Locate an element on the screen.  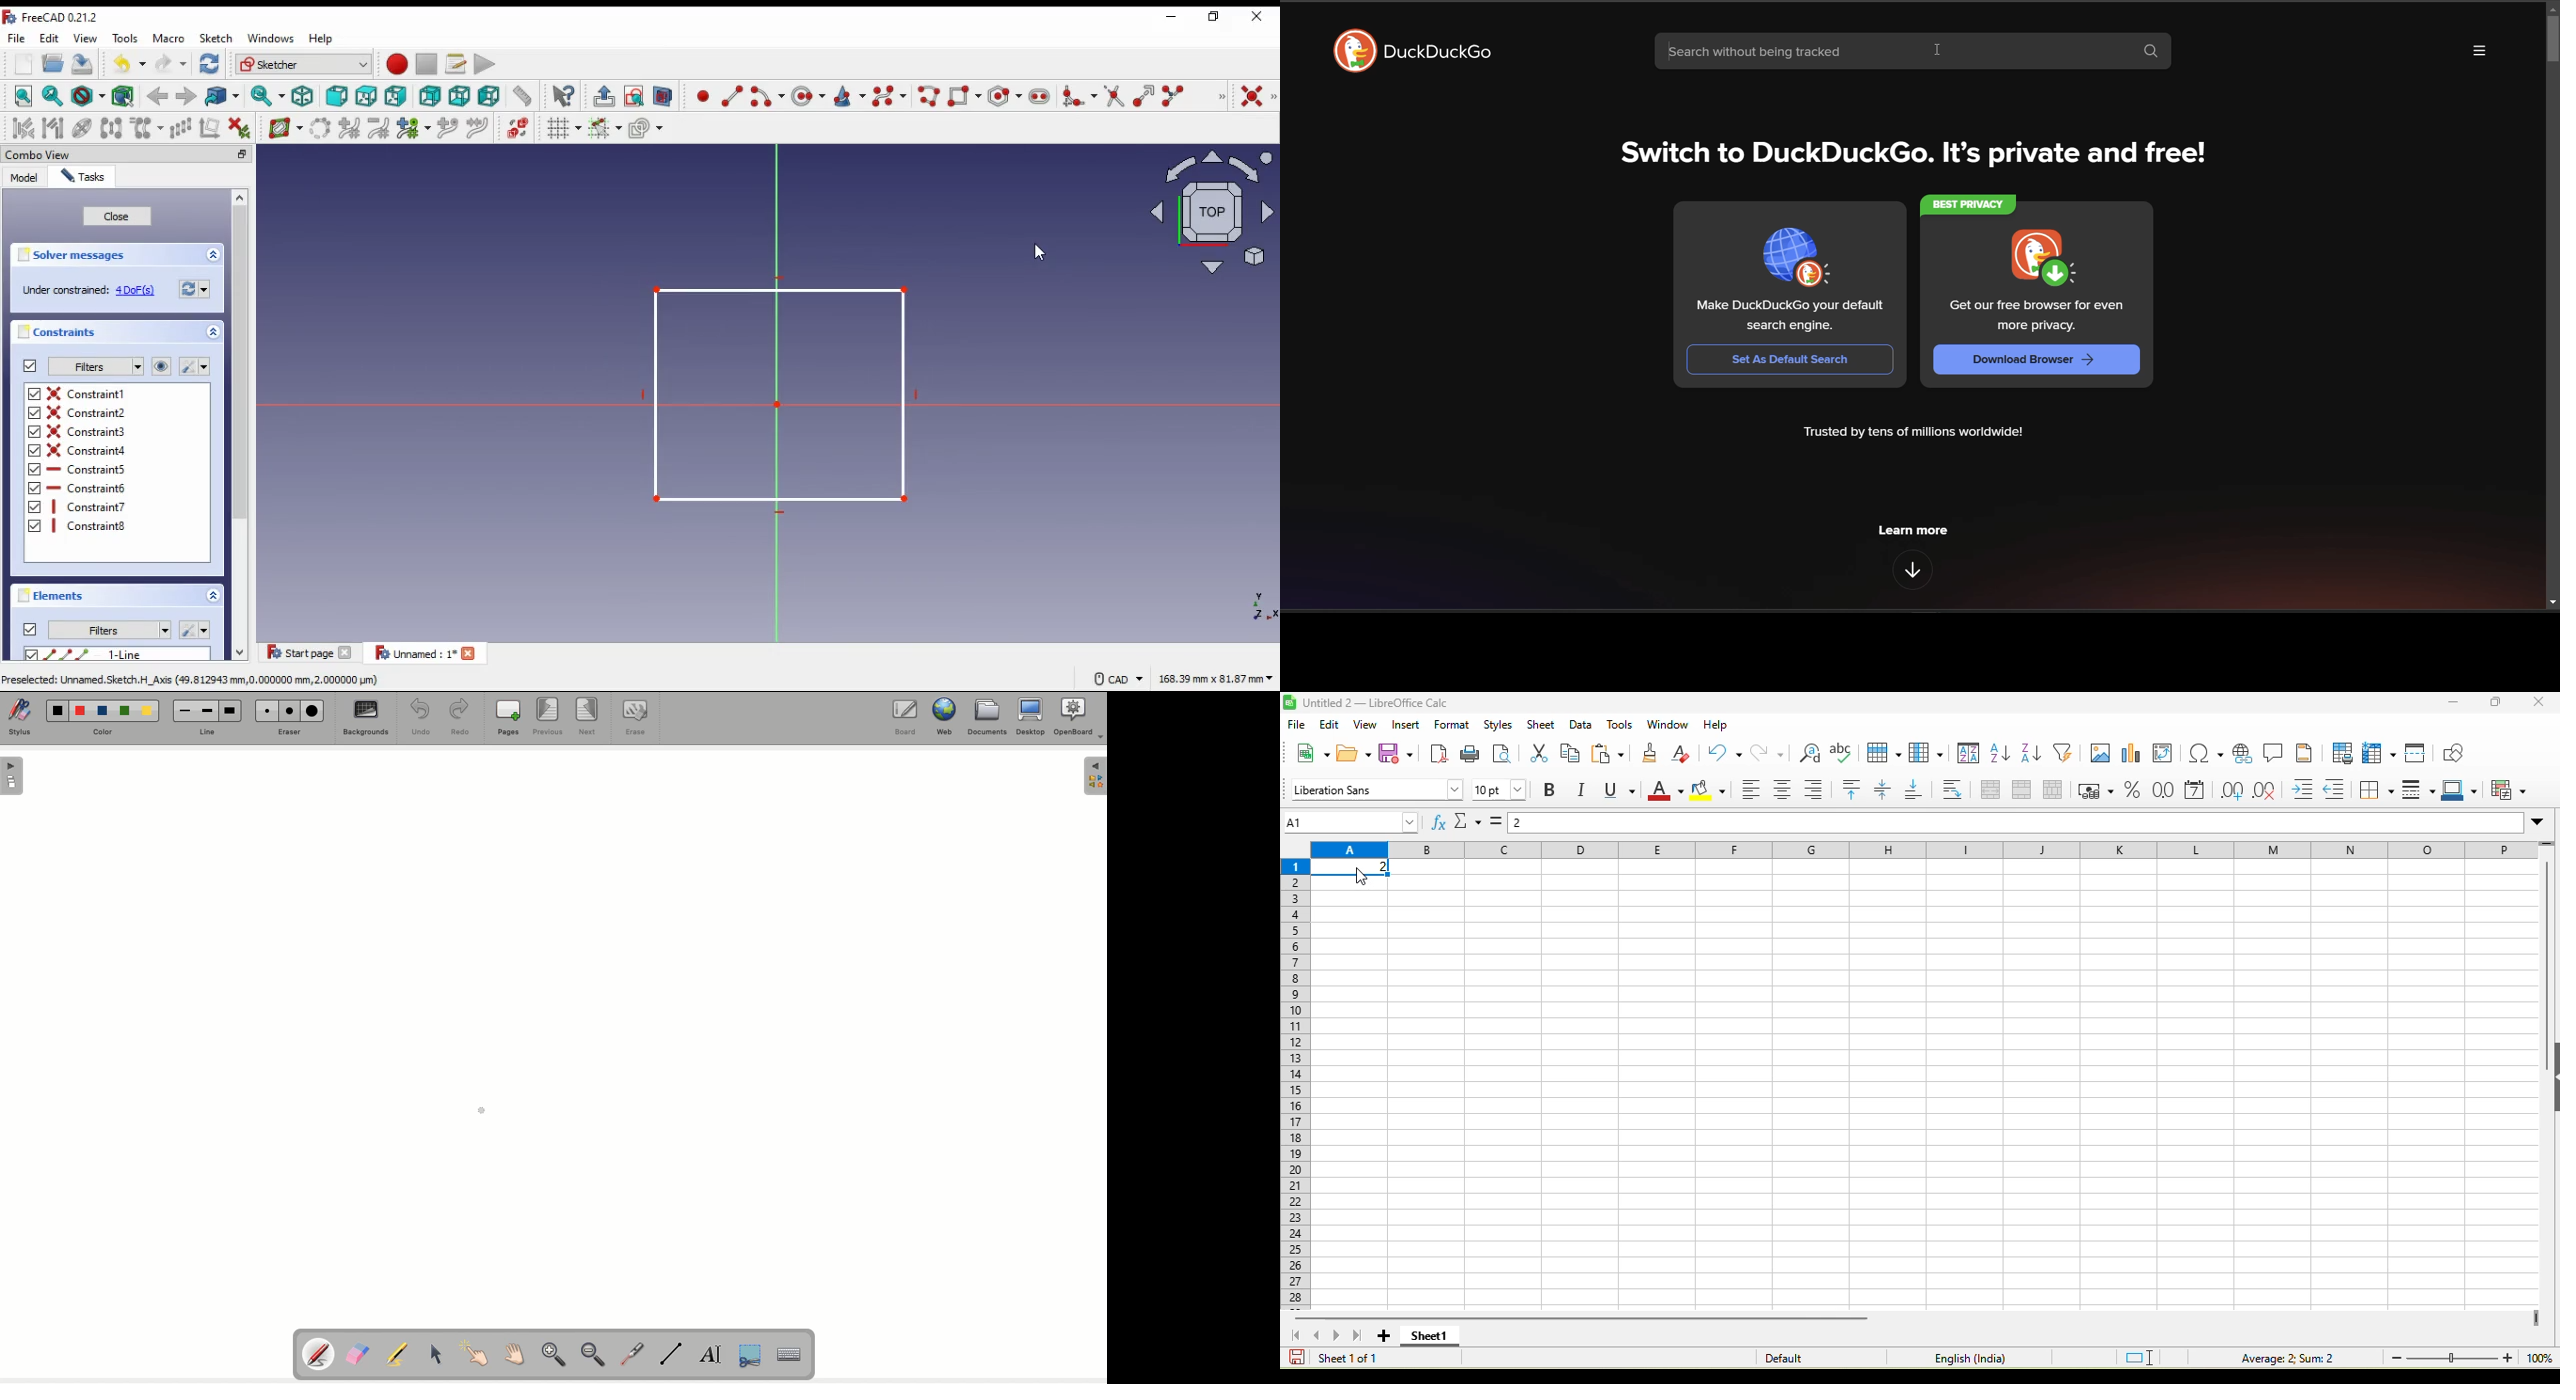
right is located at coordinates (395, 96).